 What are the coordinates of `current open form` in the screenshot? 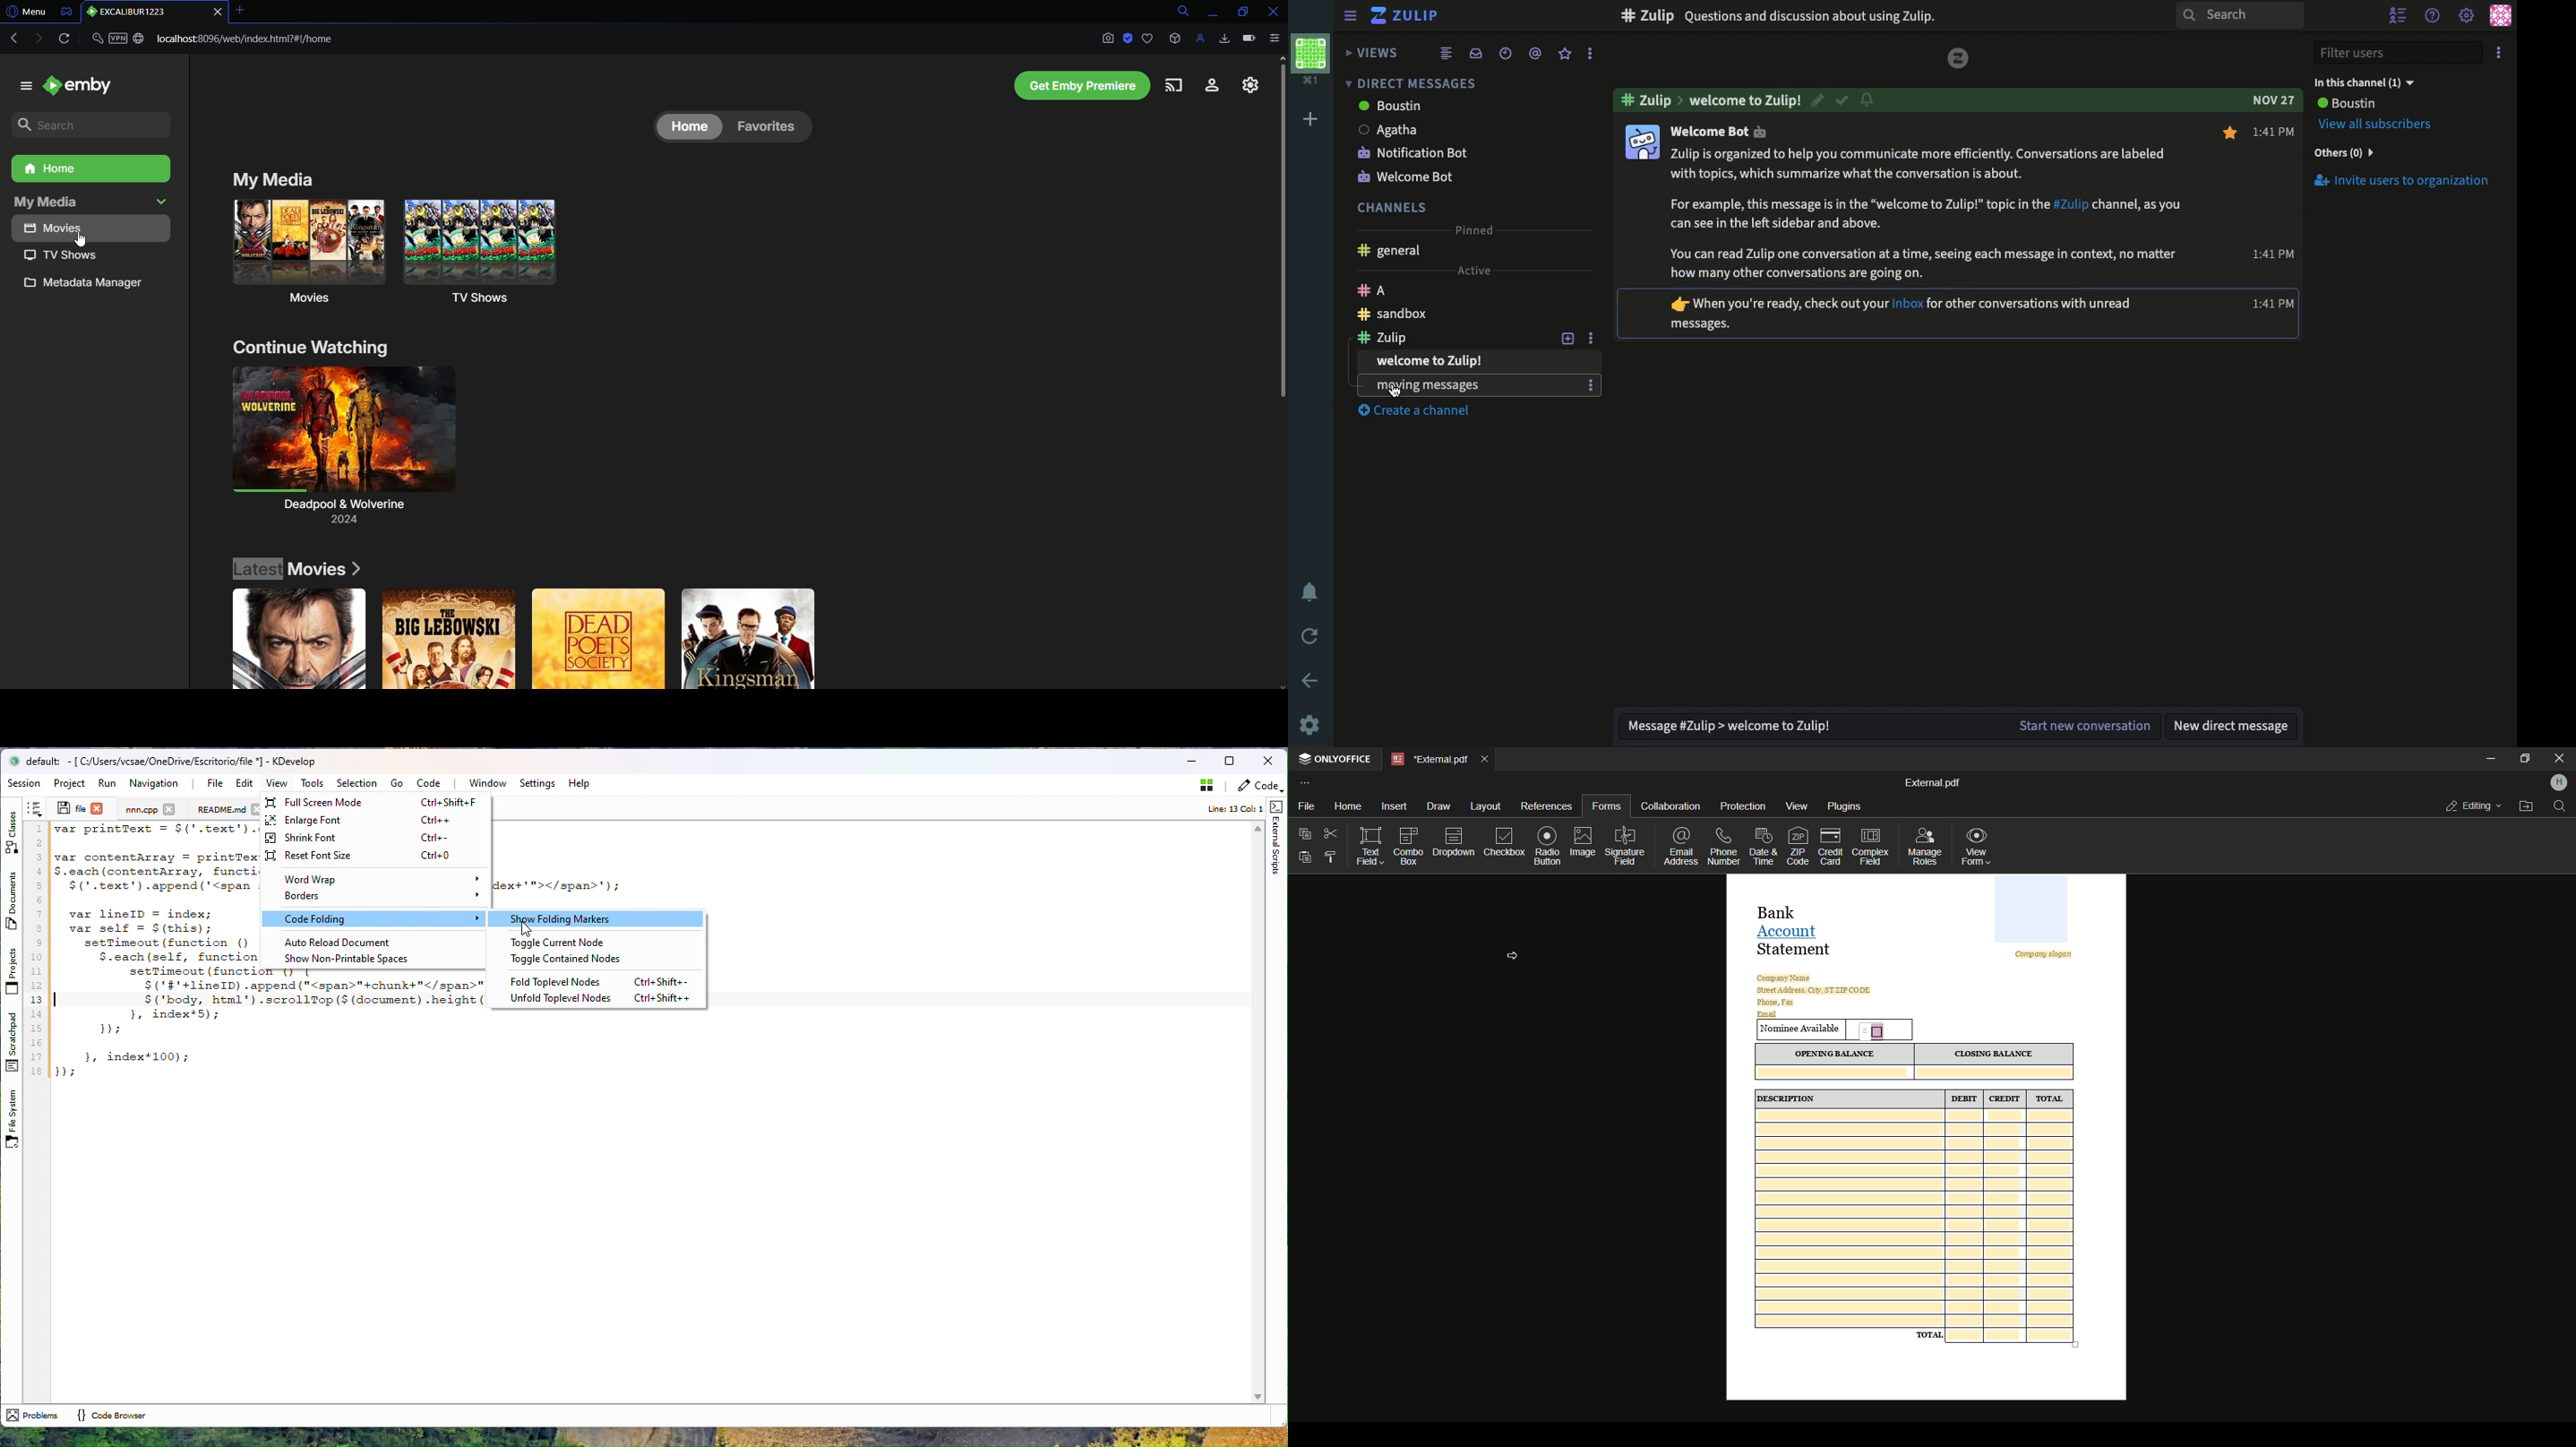 It's located at (1926, 947).